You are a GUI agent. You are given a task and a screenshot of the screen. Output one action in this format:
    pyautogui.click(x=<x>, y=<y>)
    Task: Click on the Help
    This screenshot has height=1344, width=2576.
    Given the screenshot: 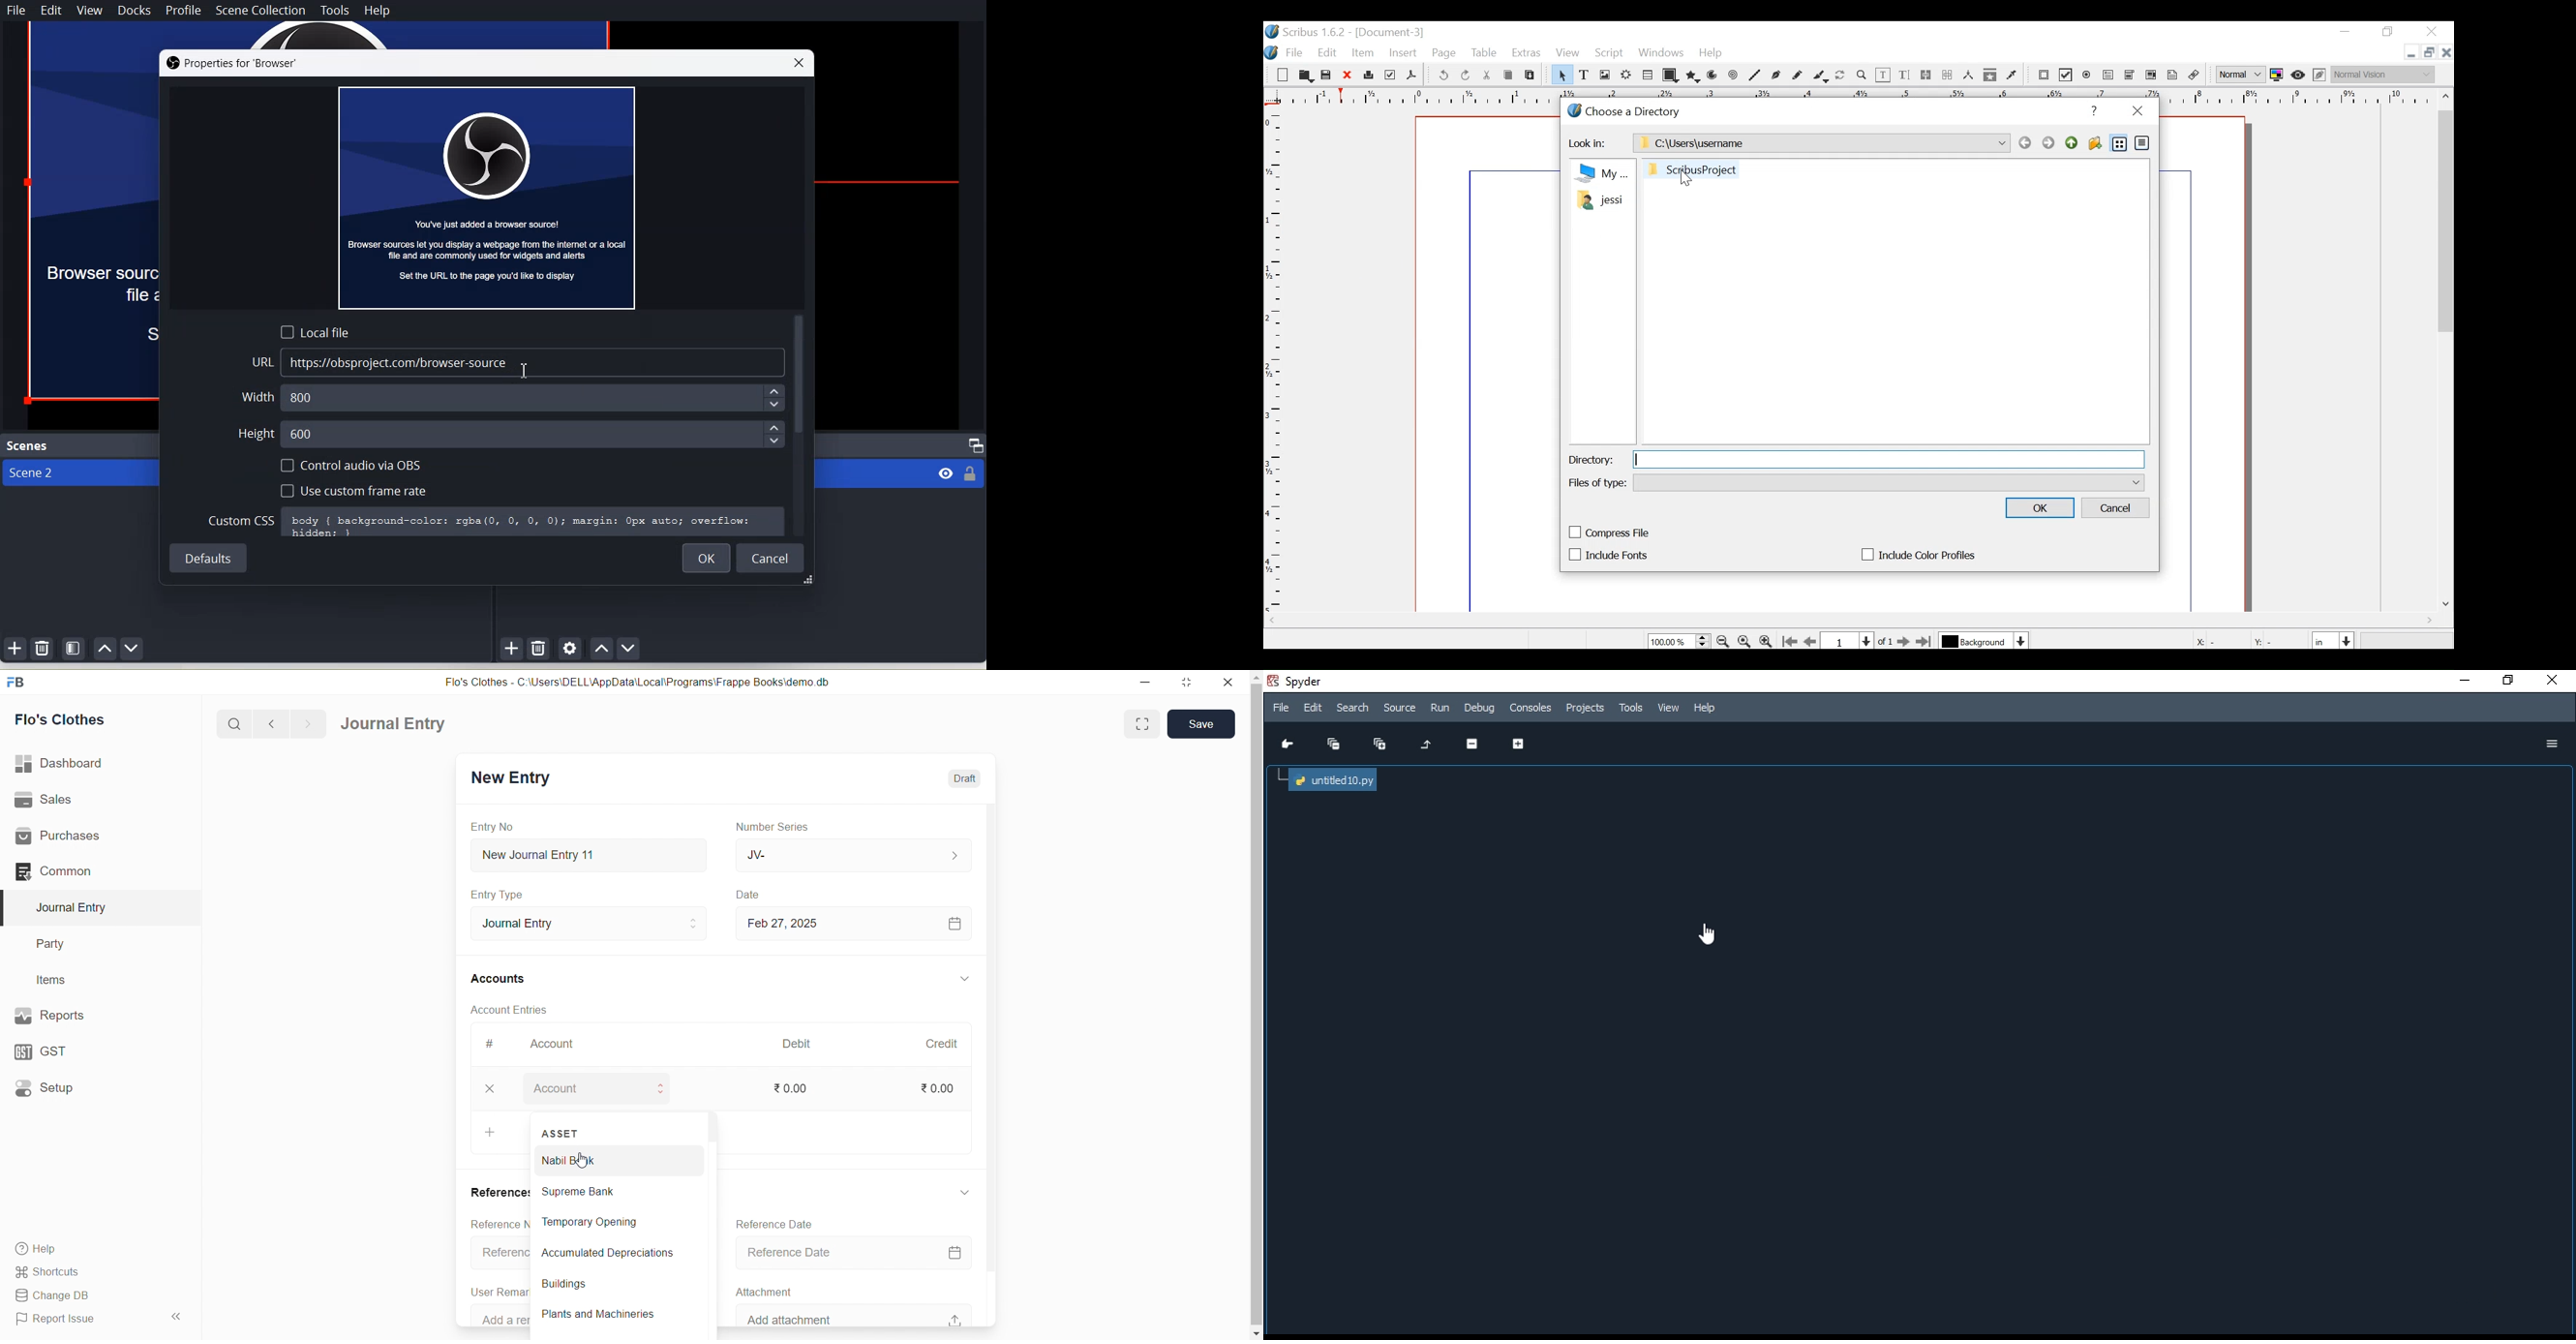 What is the action you would take?
    pyautogui.click(x=82, y=1250)
    